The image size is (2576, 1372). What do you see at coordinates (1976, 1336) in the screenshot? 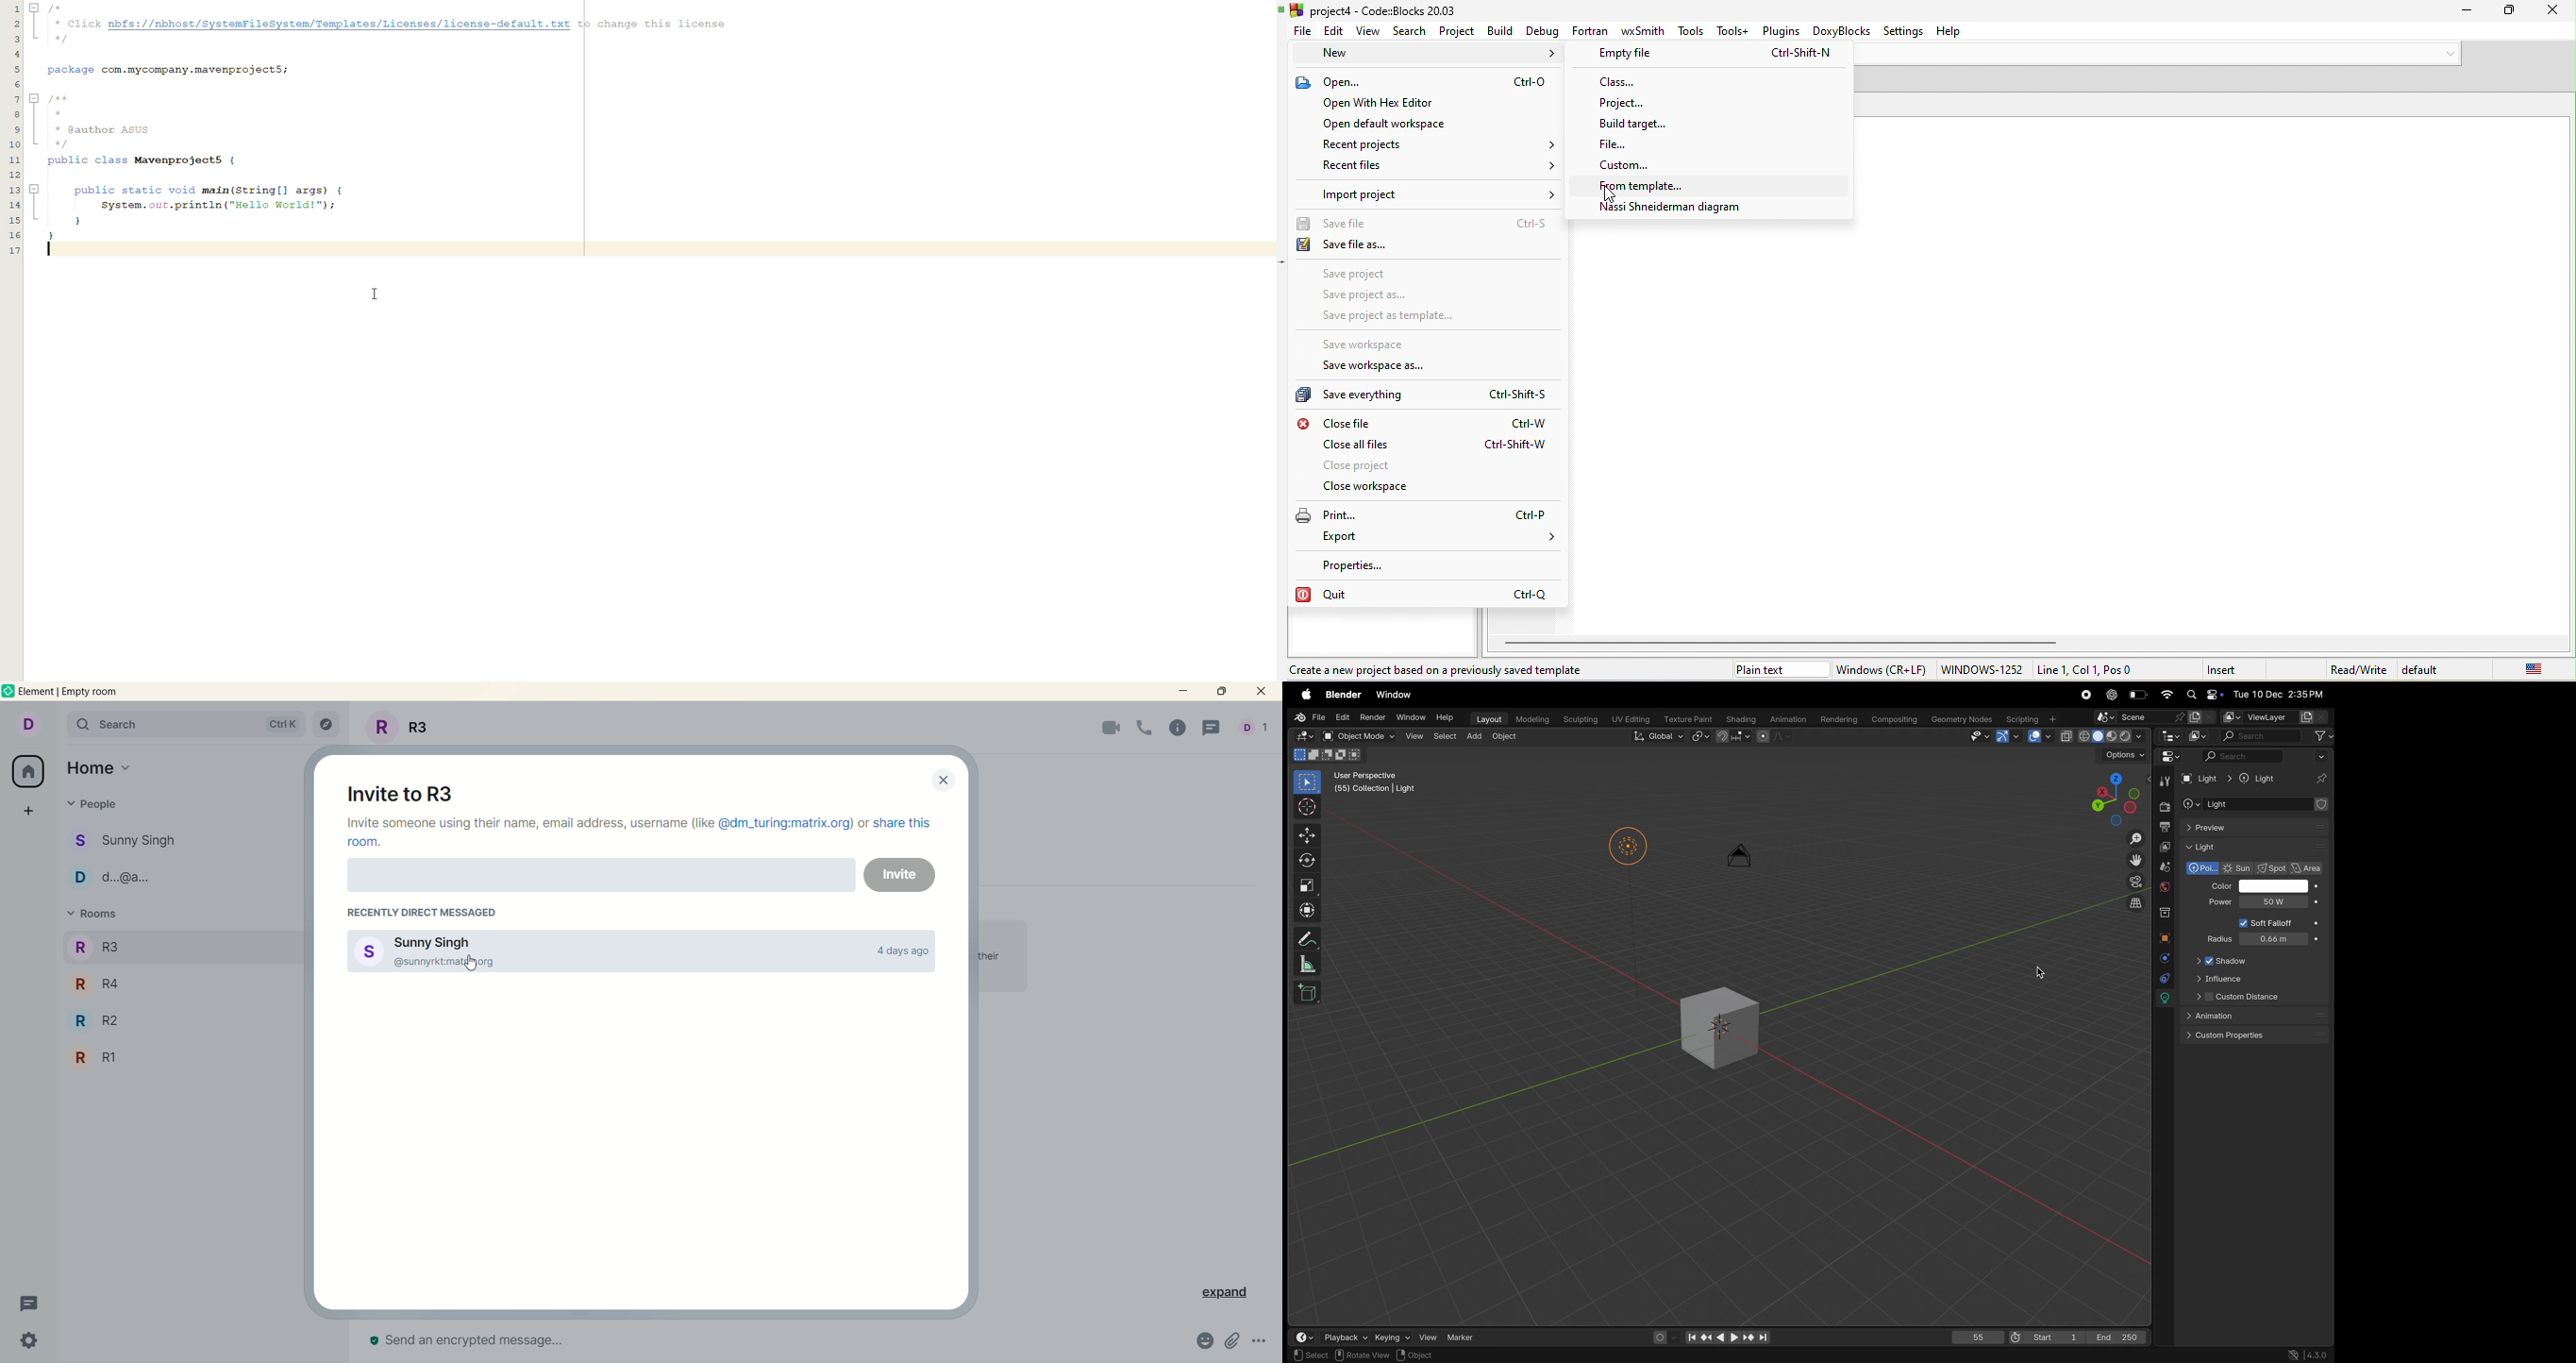
I see `55` at bounding box center [1976, 1336].